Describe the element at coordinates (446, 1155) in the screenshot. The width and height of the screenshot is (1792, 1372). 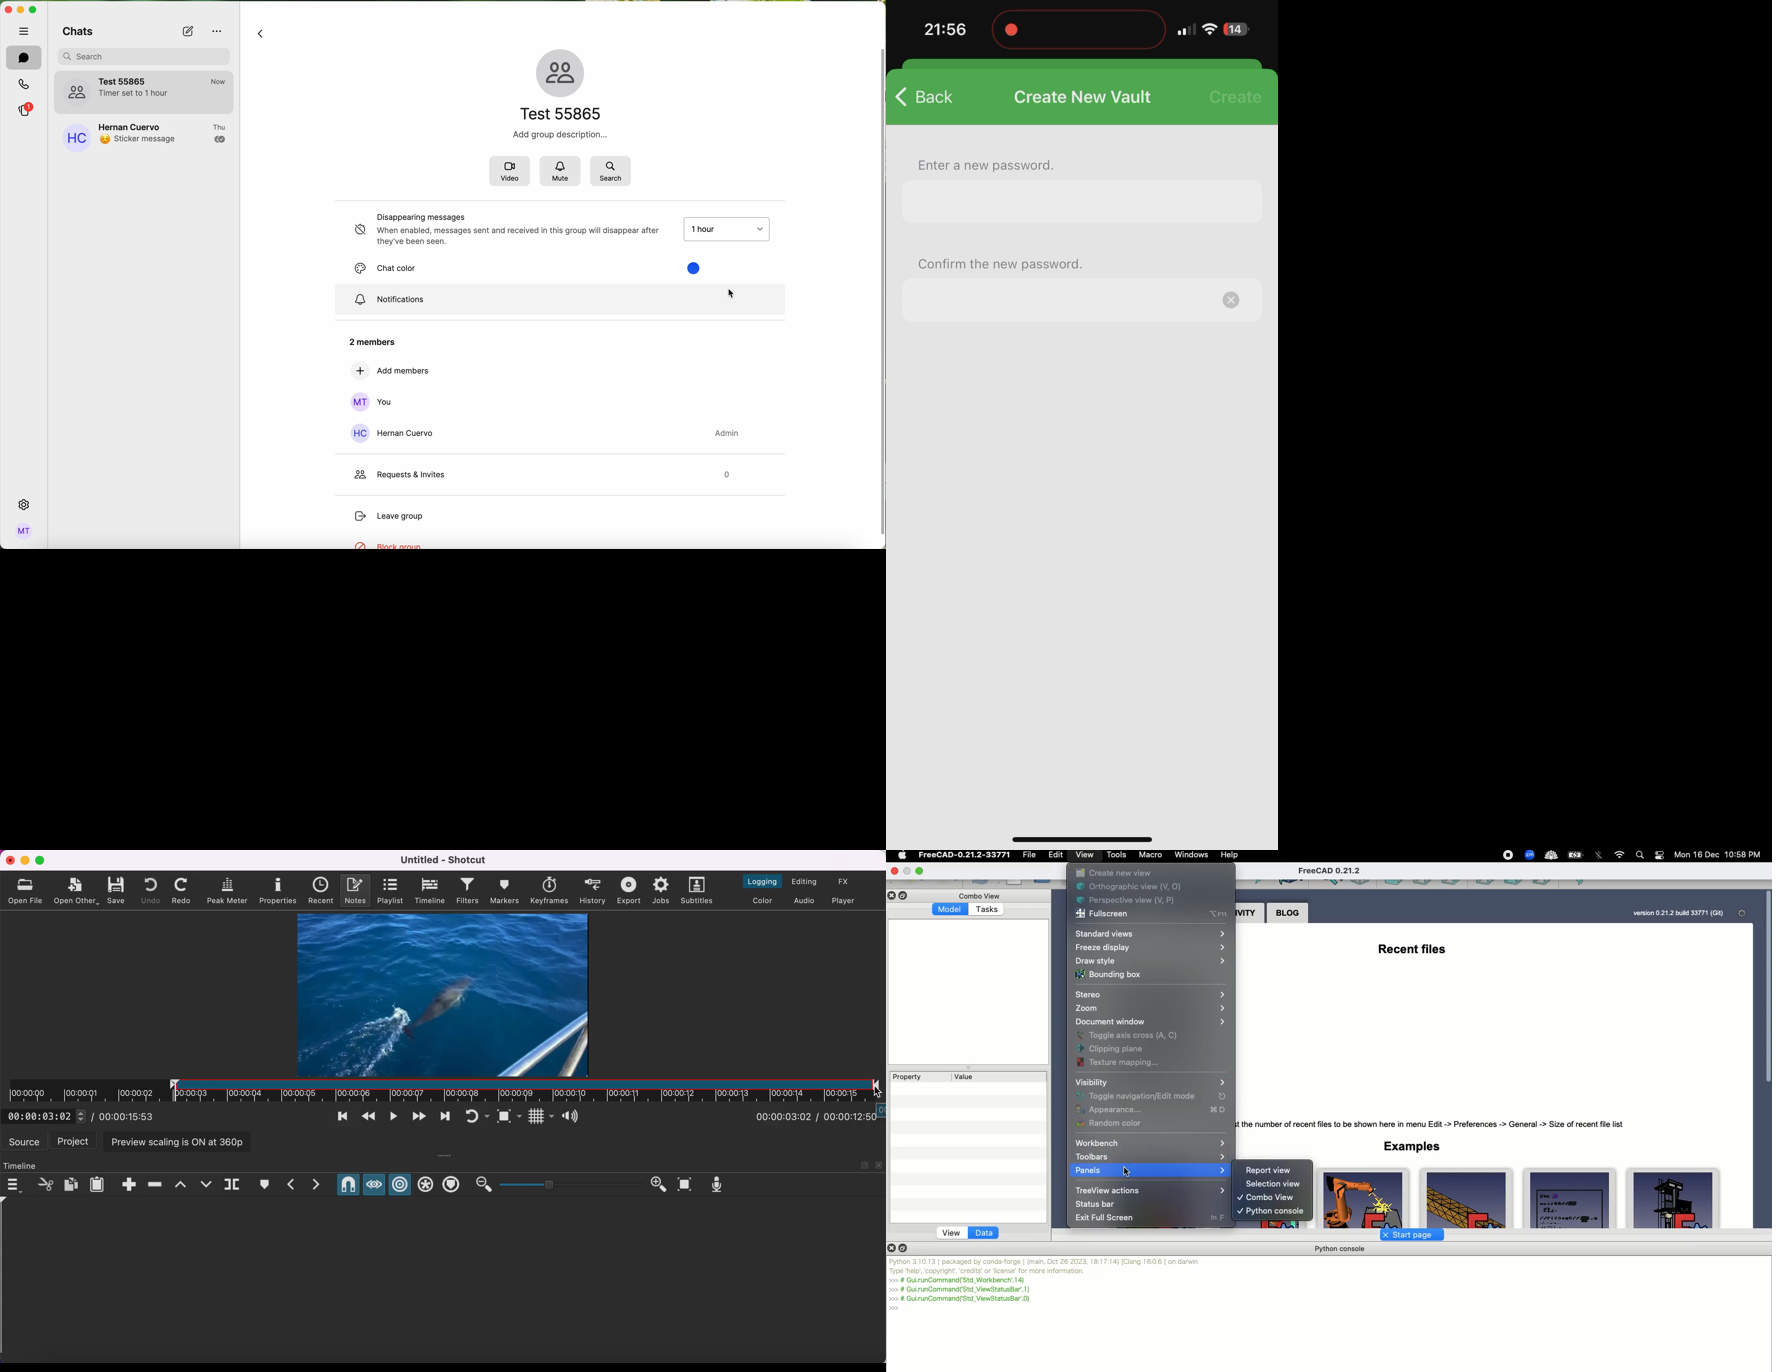
I see `more` at that location.